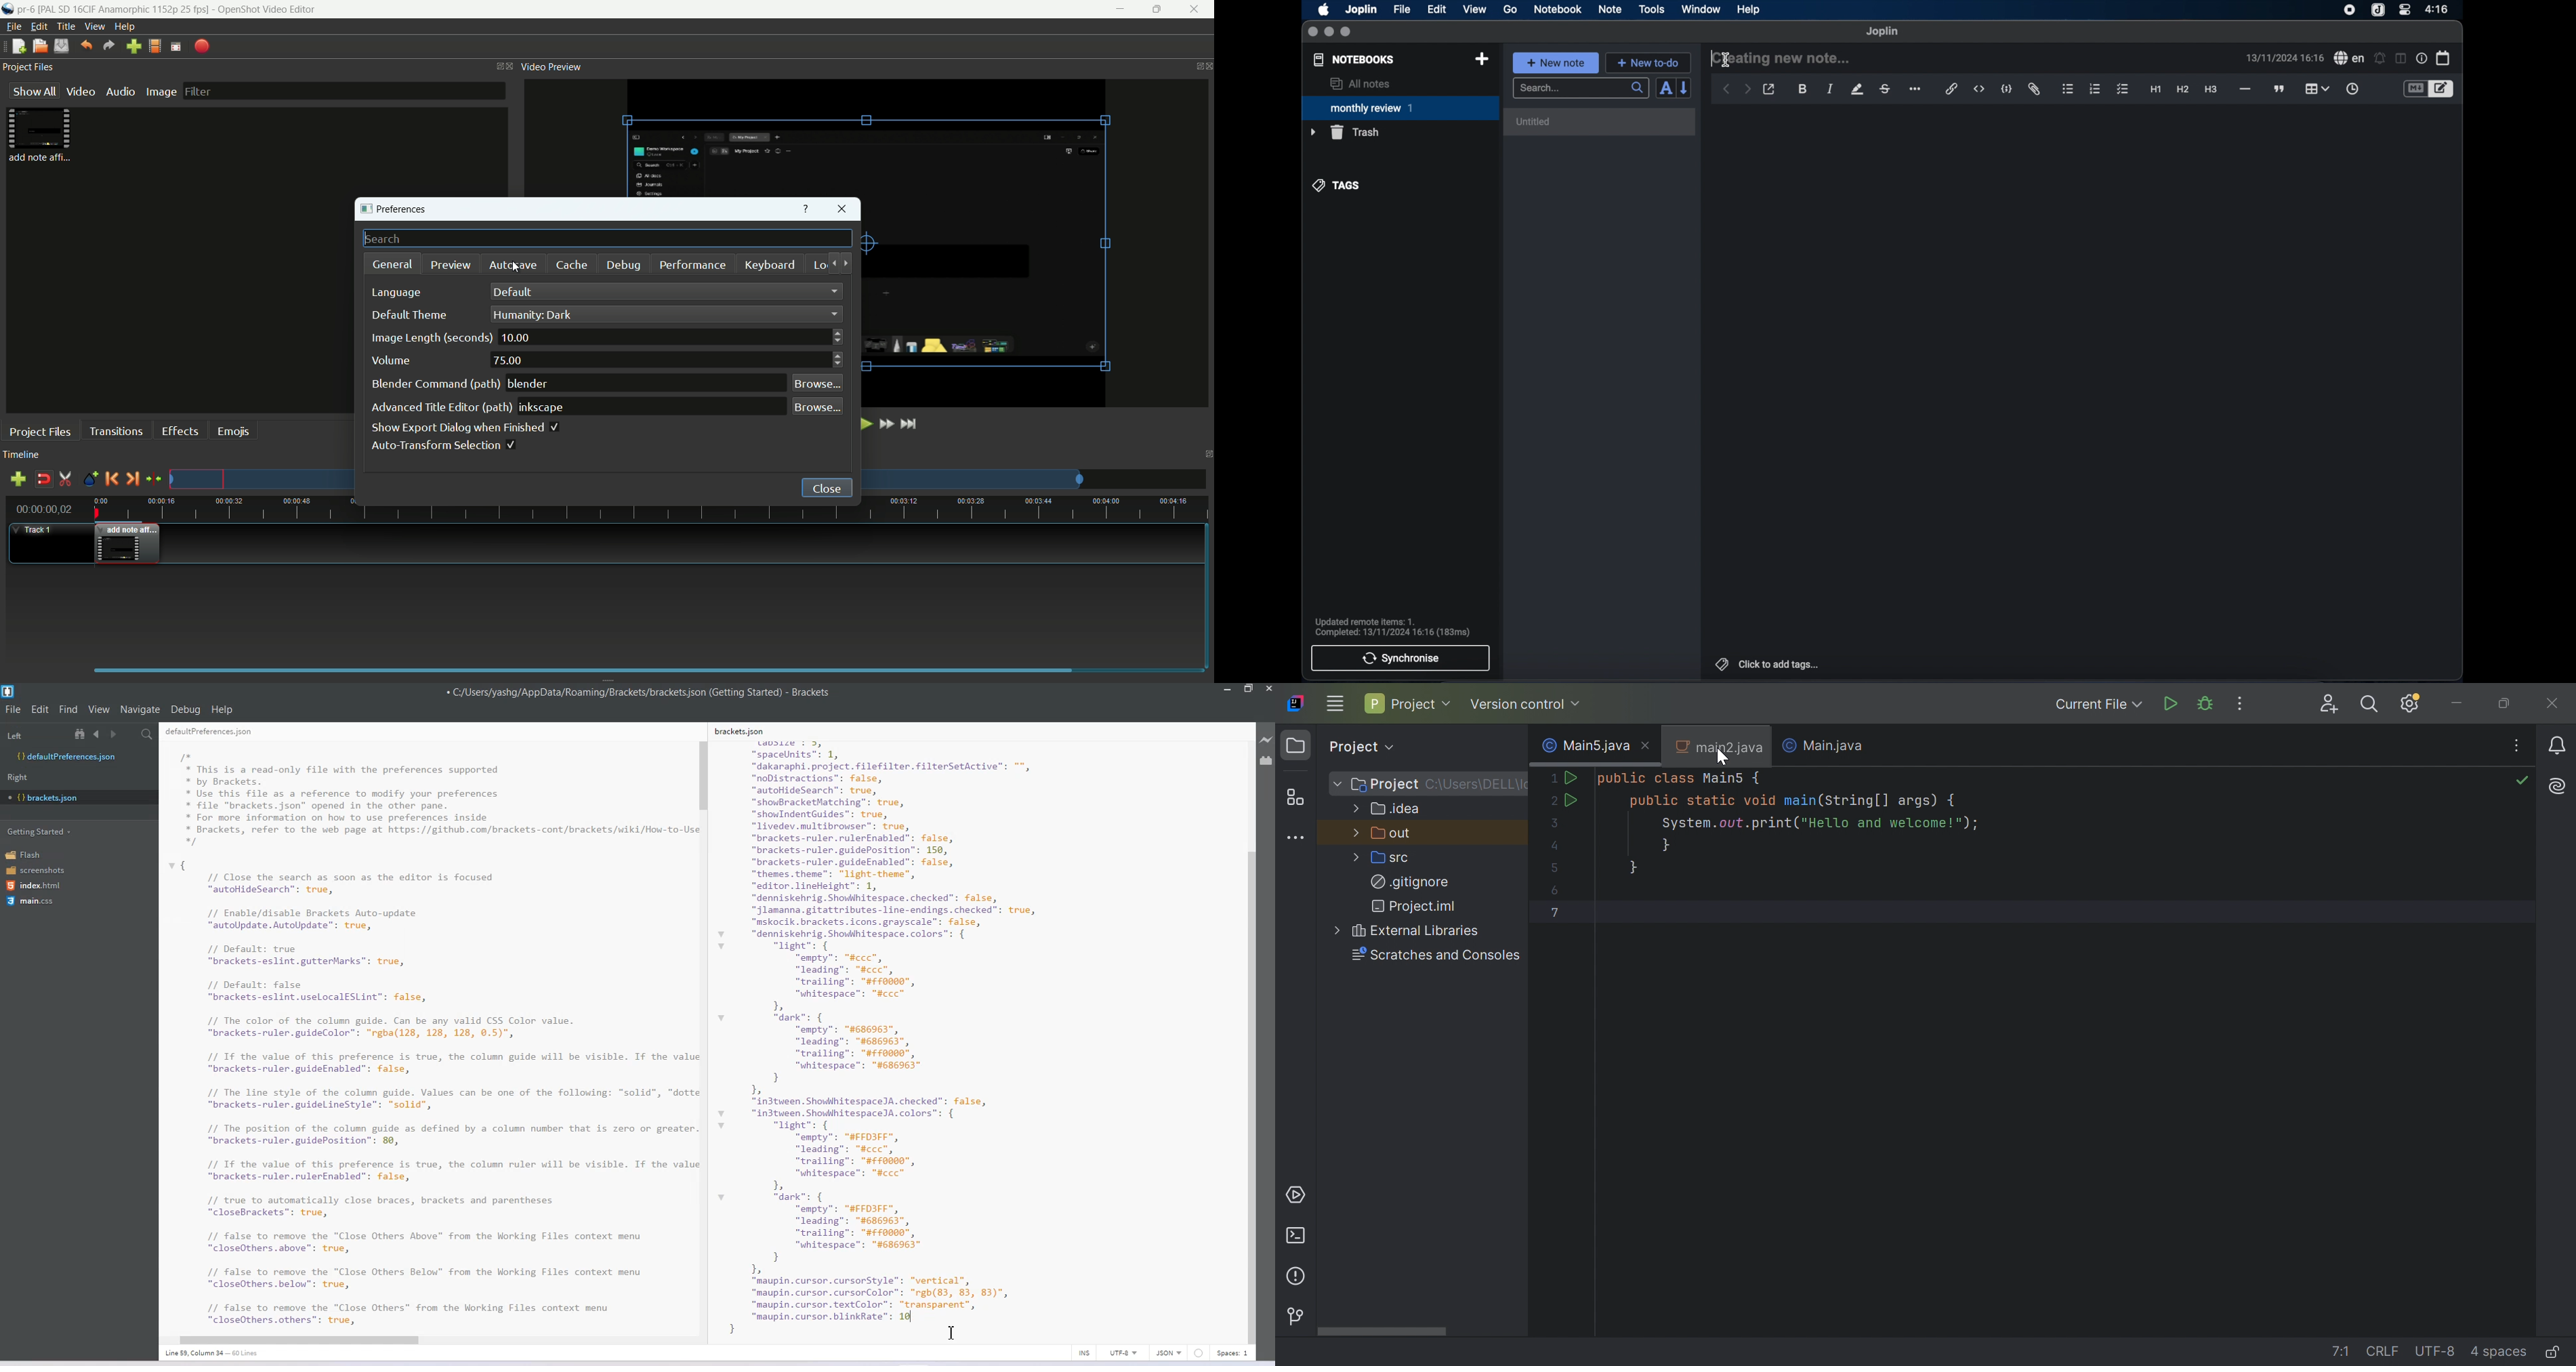 This screenshot has height=1372, width=2576. I want to click on Minimize, so click(2457, 703).